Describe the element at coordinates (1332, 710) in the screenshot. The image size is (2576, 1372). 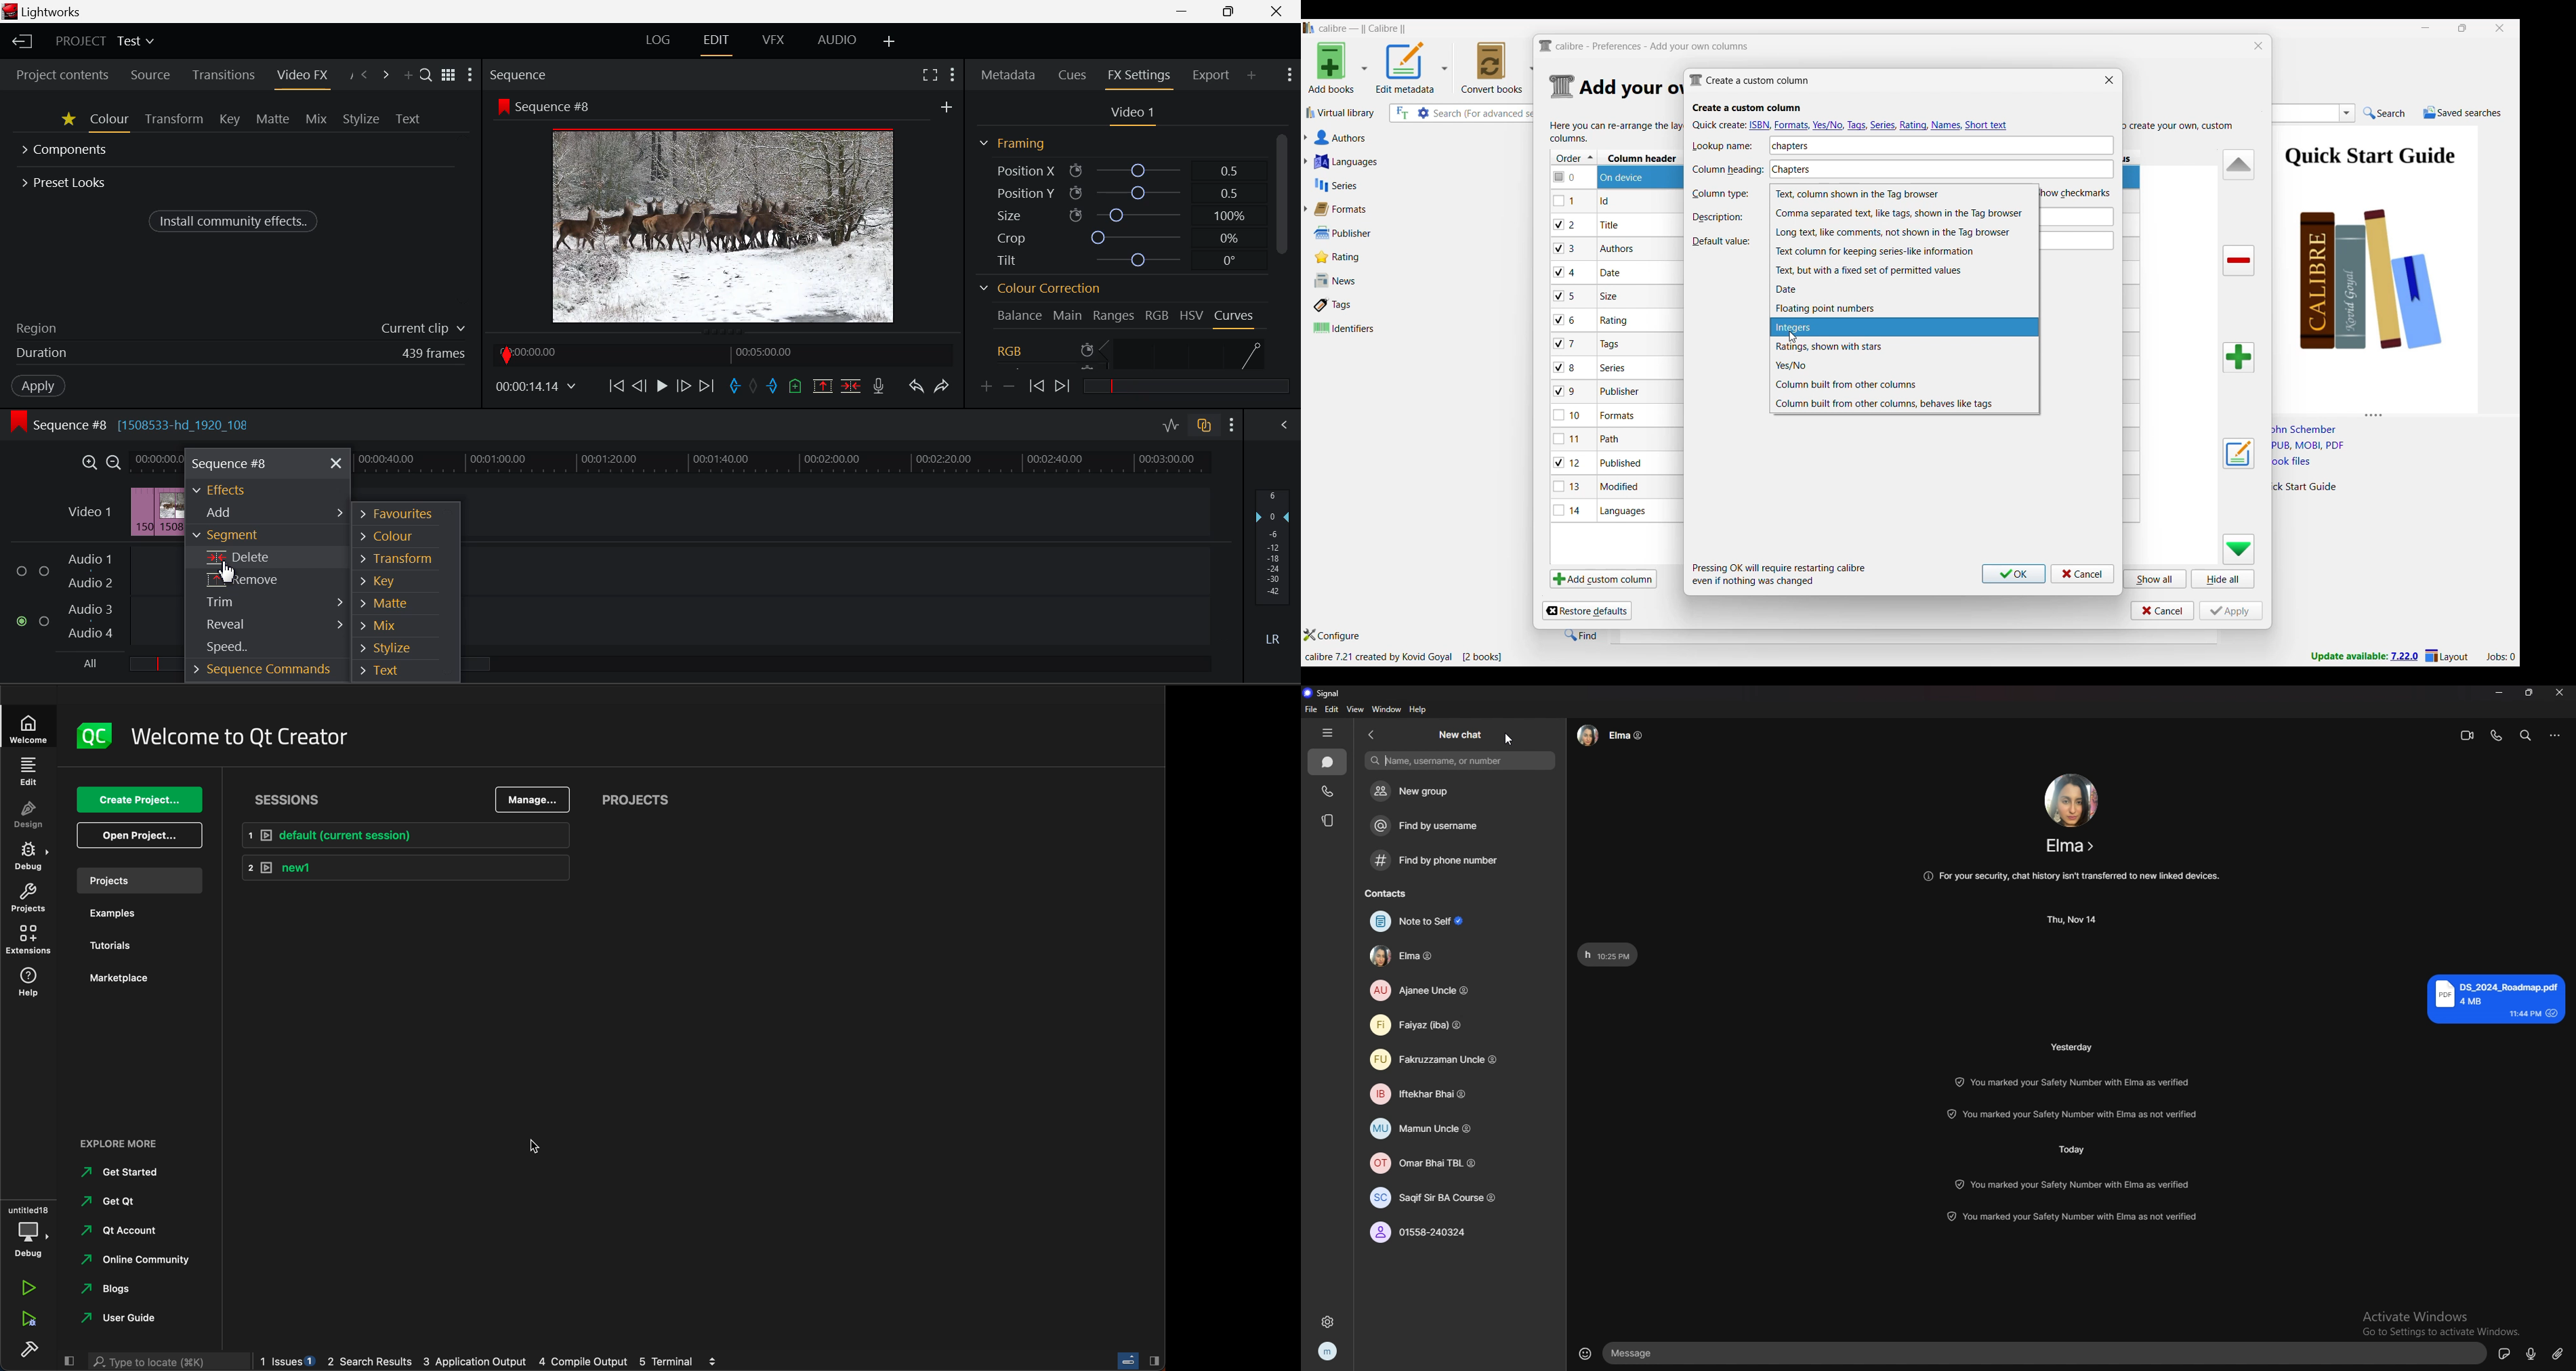
I see `edit` at that location.